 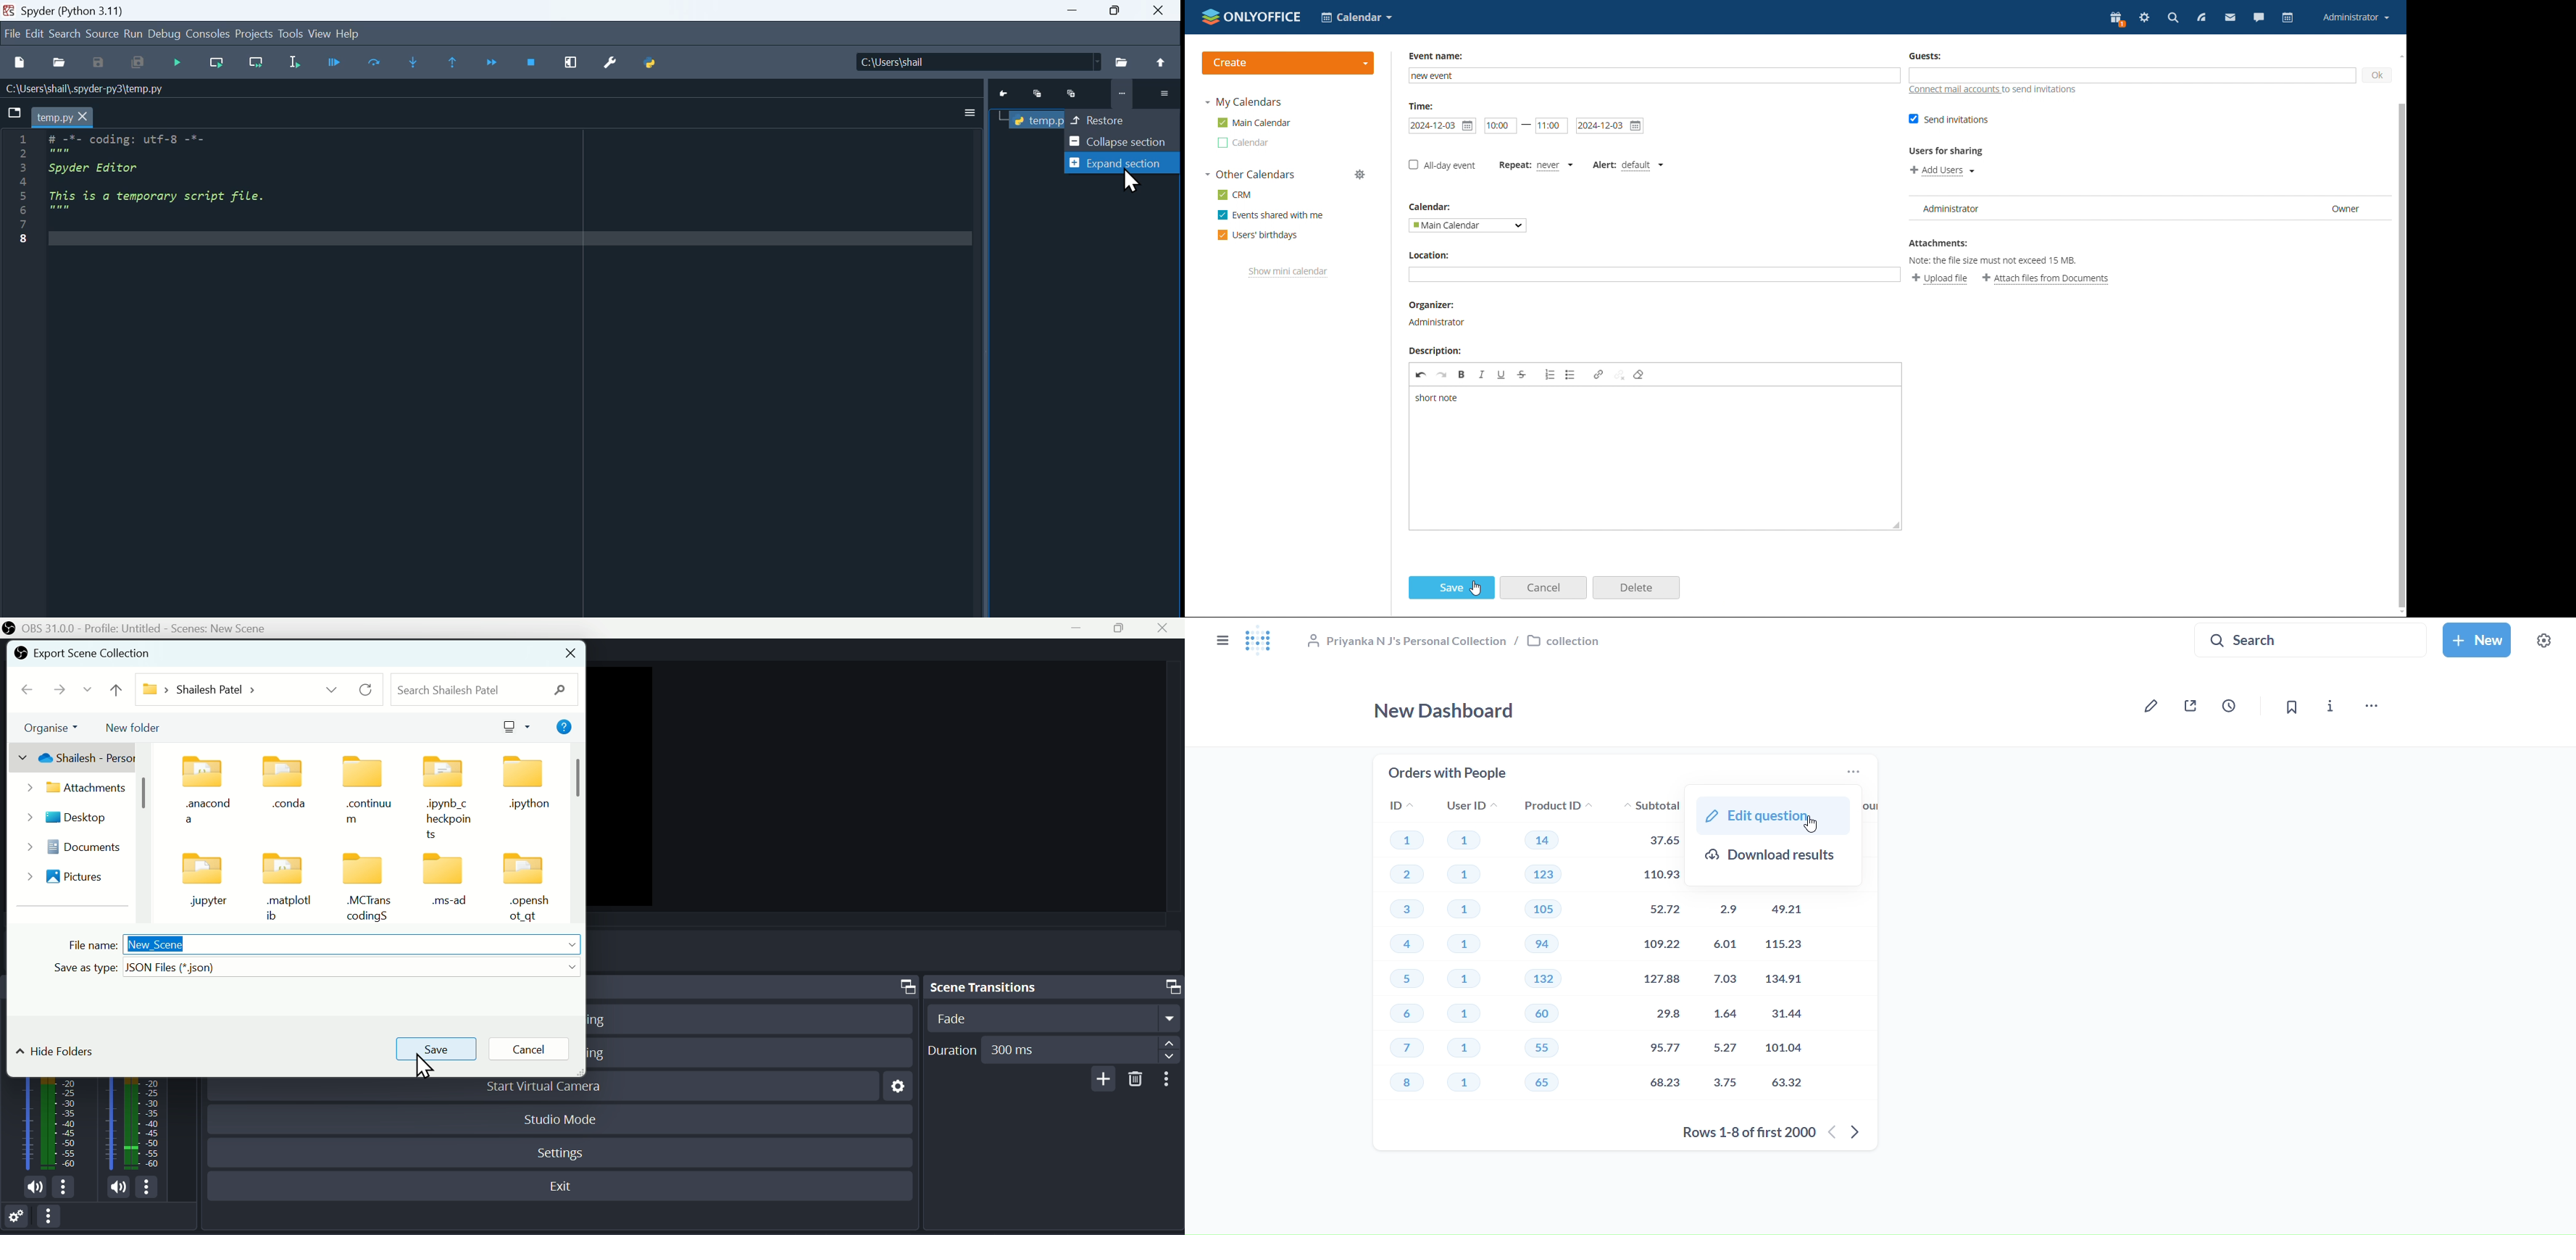 What do you see at coordinates (494, 64) in the screenshot?
I see `Continue execution until next breakpoint` at bounding box center [494, 64].